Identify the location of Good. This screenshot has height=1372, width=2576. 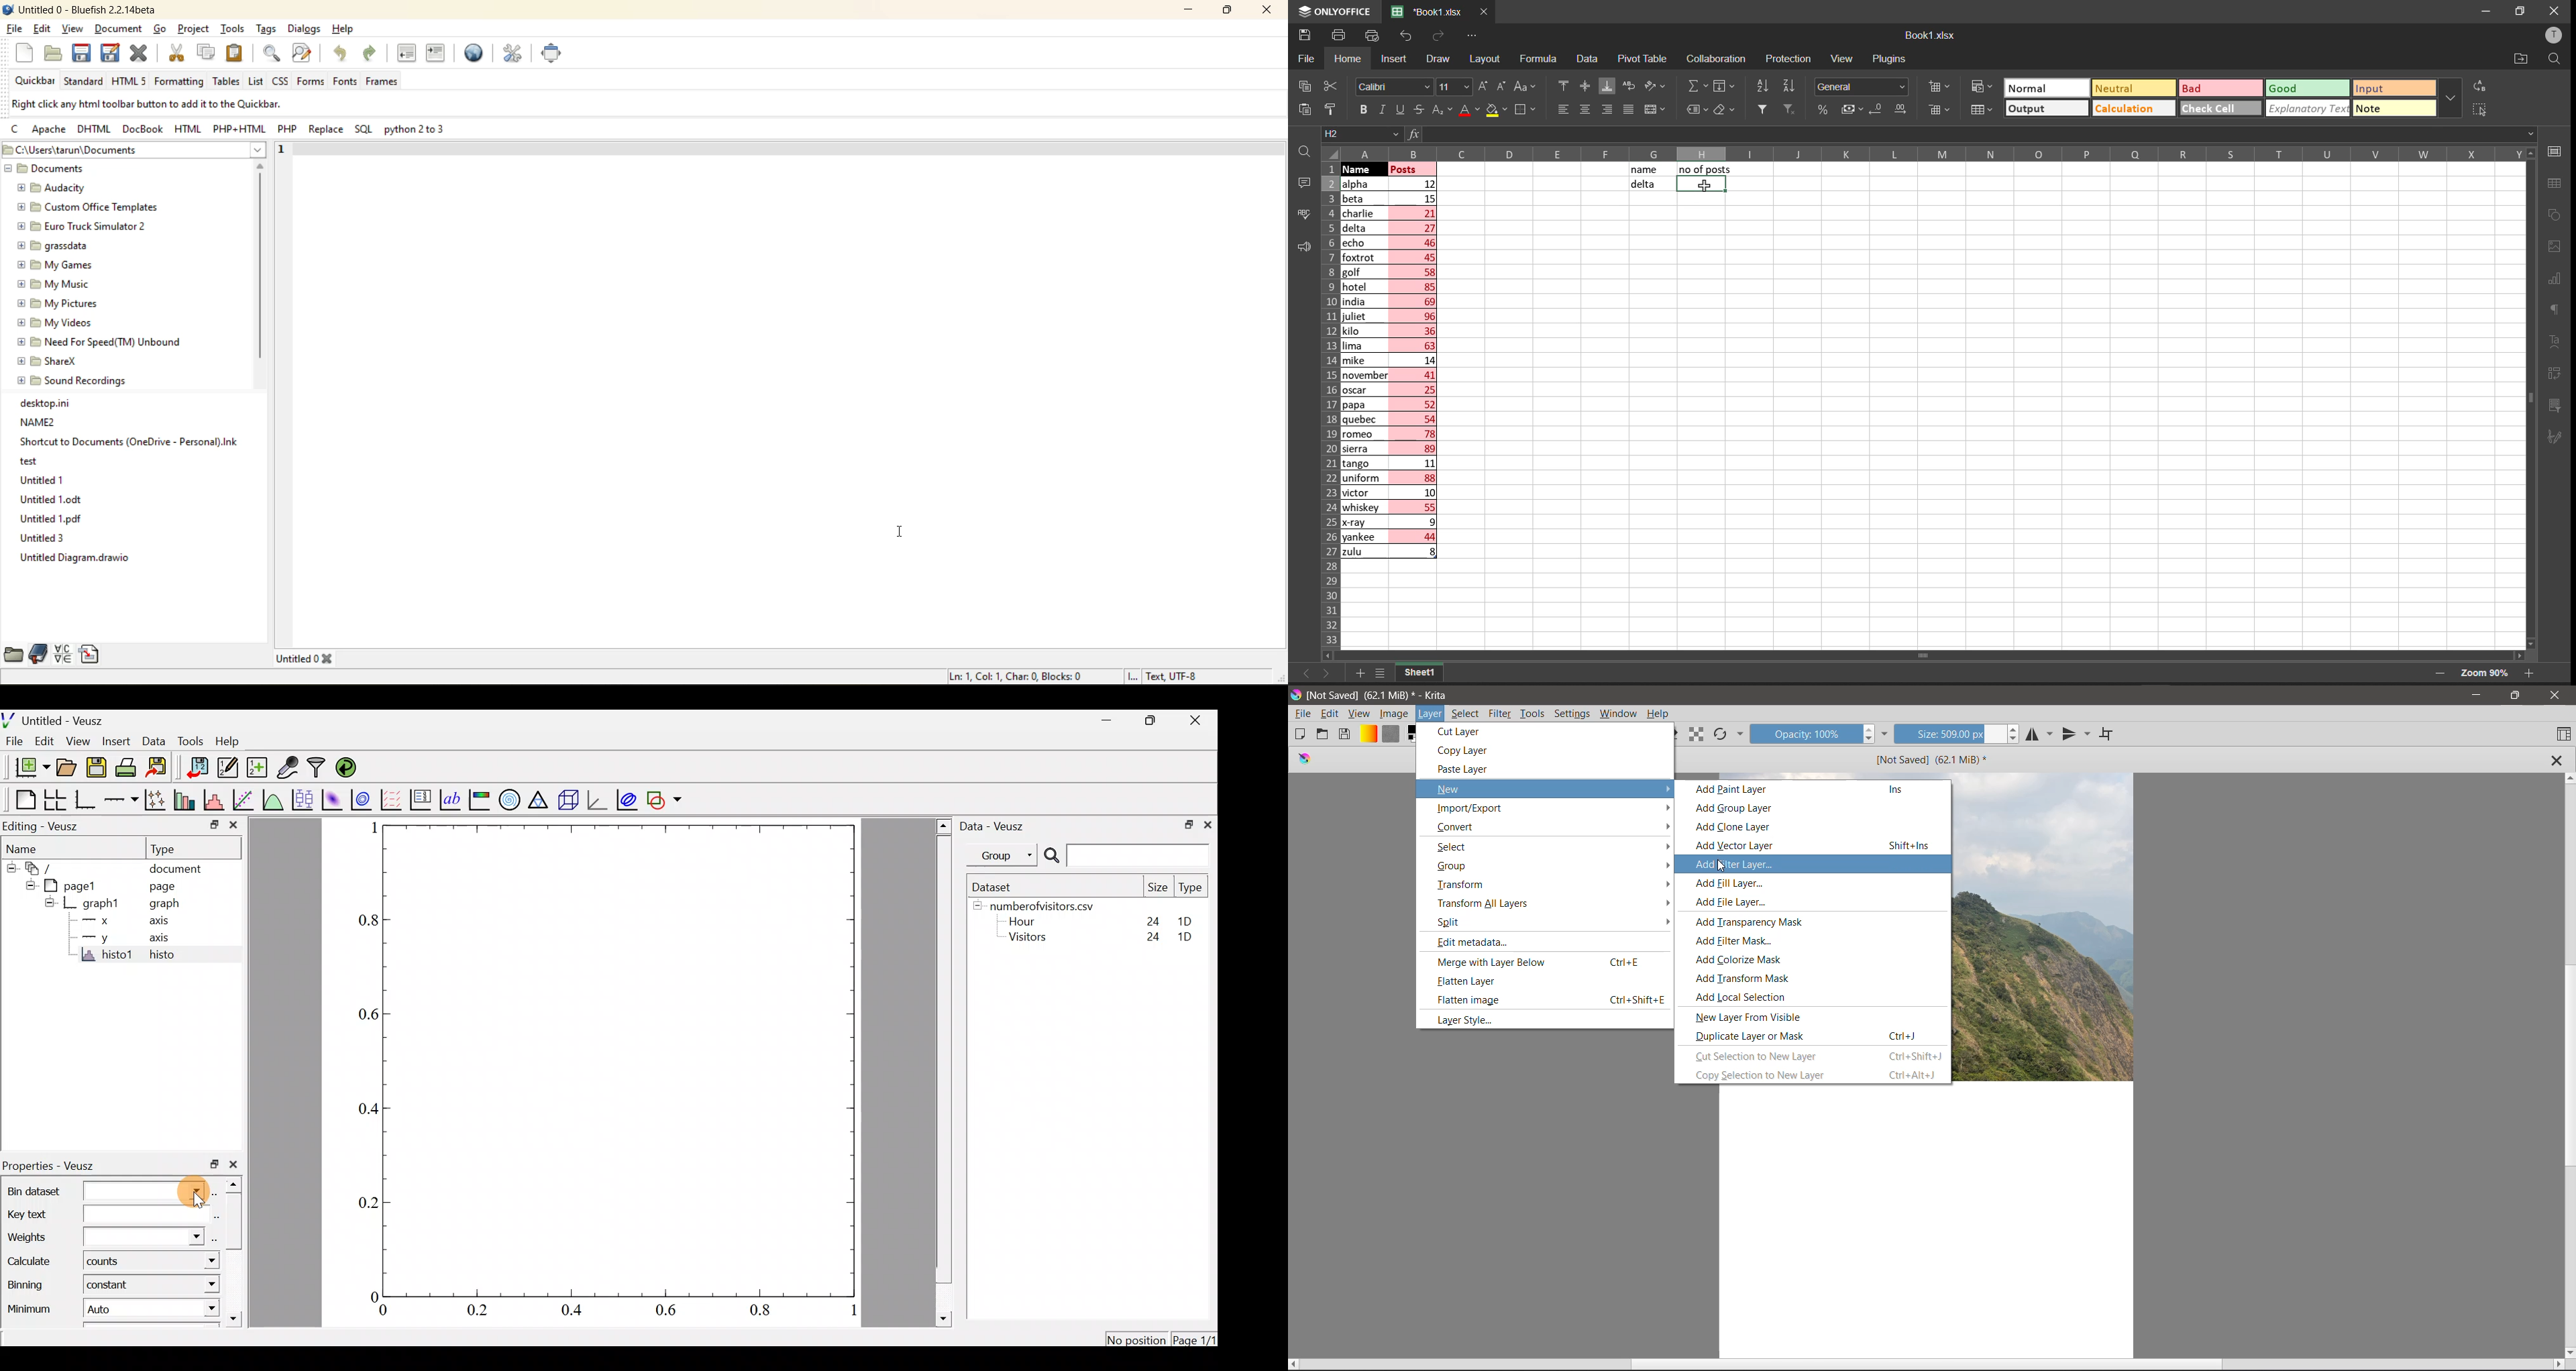
(2285, 88).